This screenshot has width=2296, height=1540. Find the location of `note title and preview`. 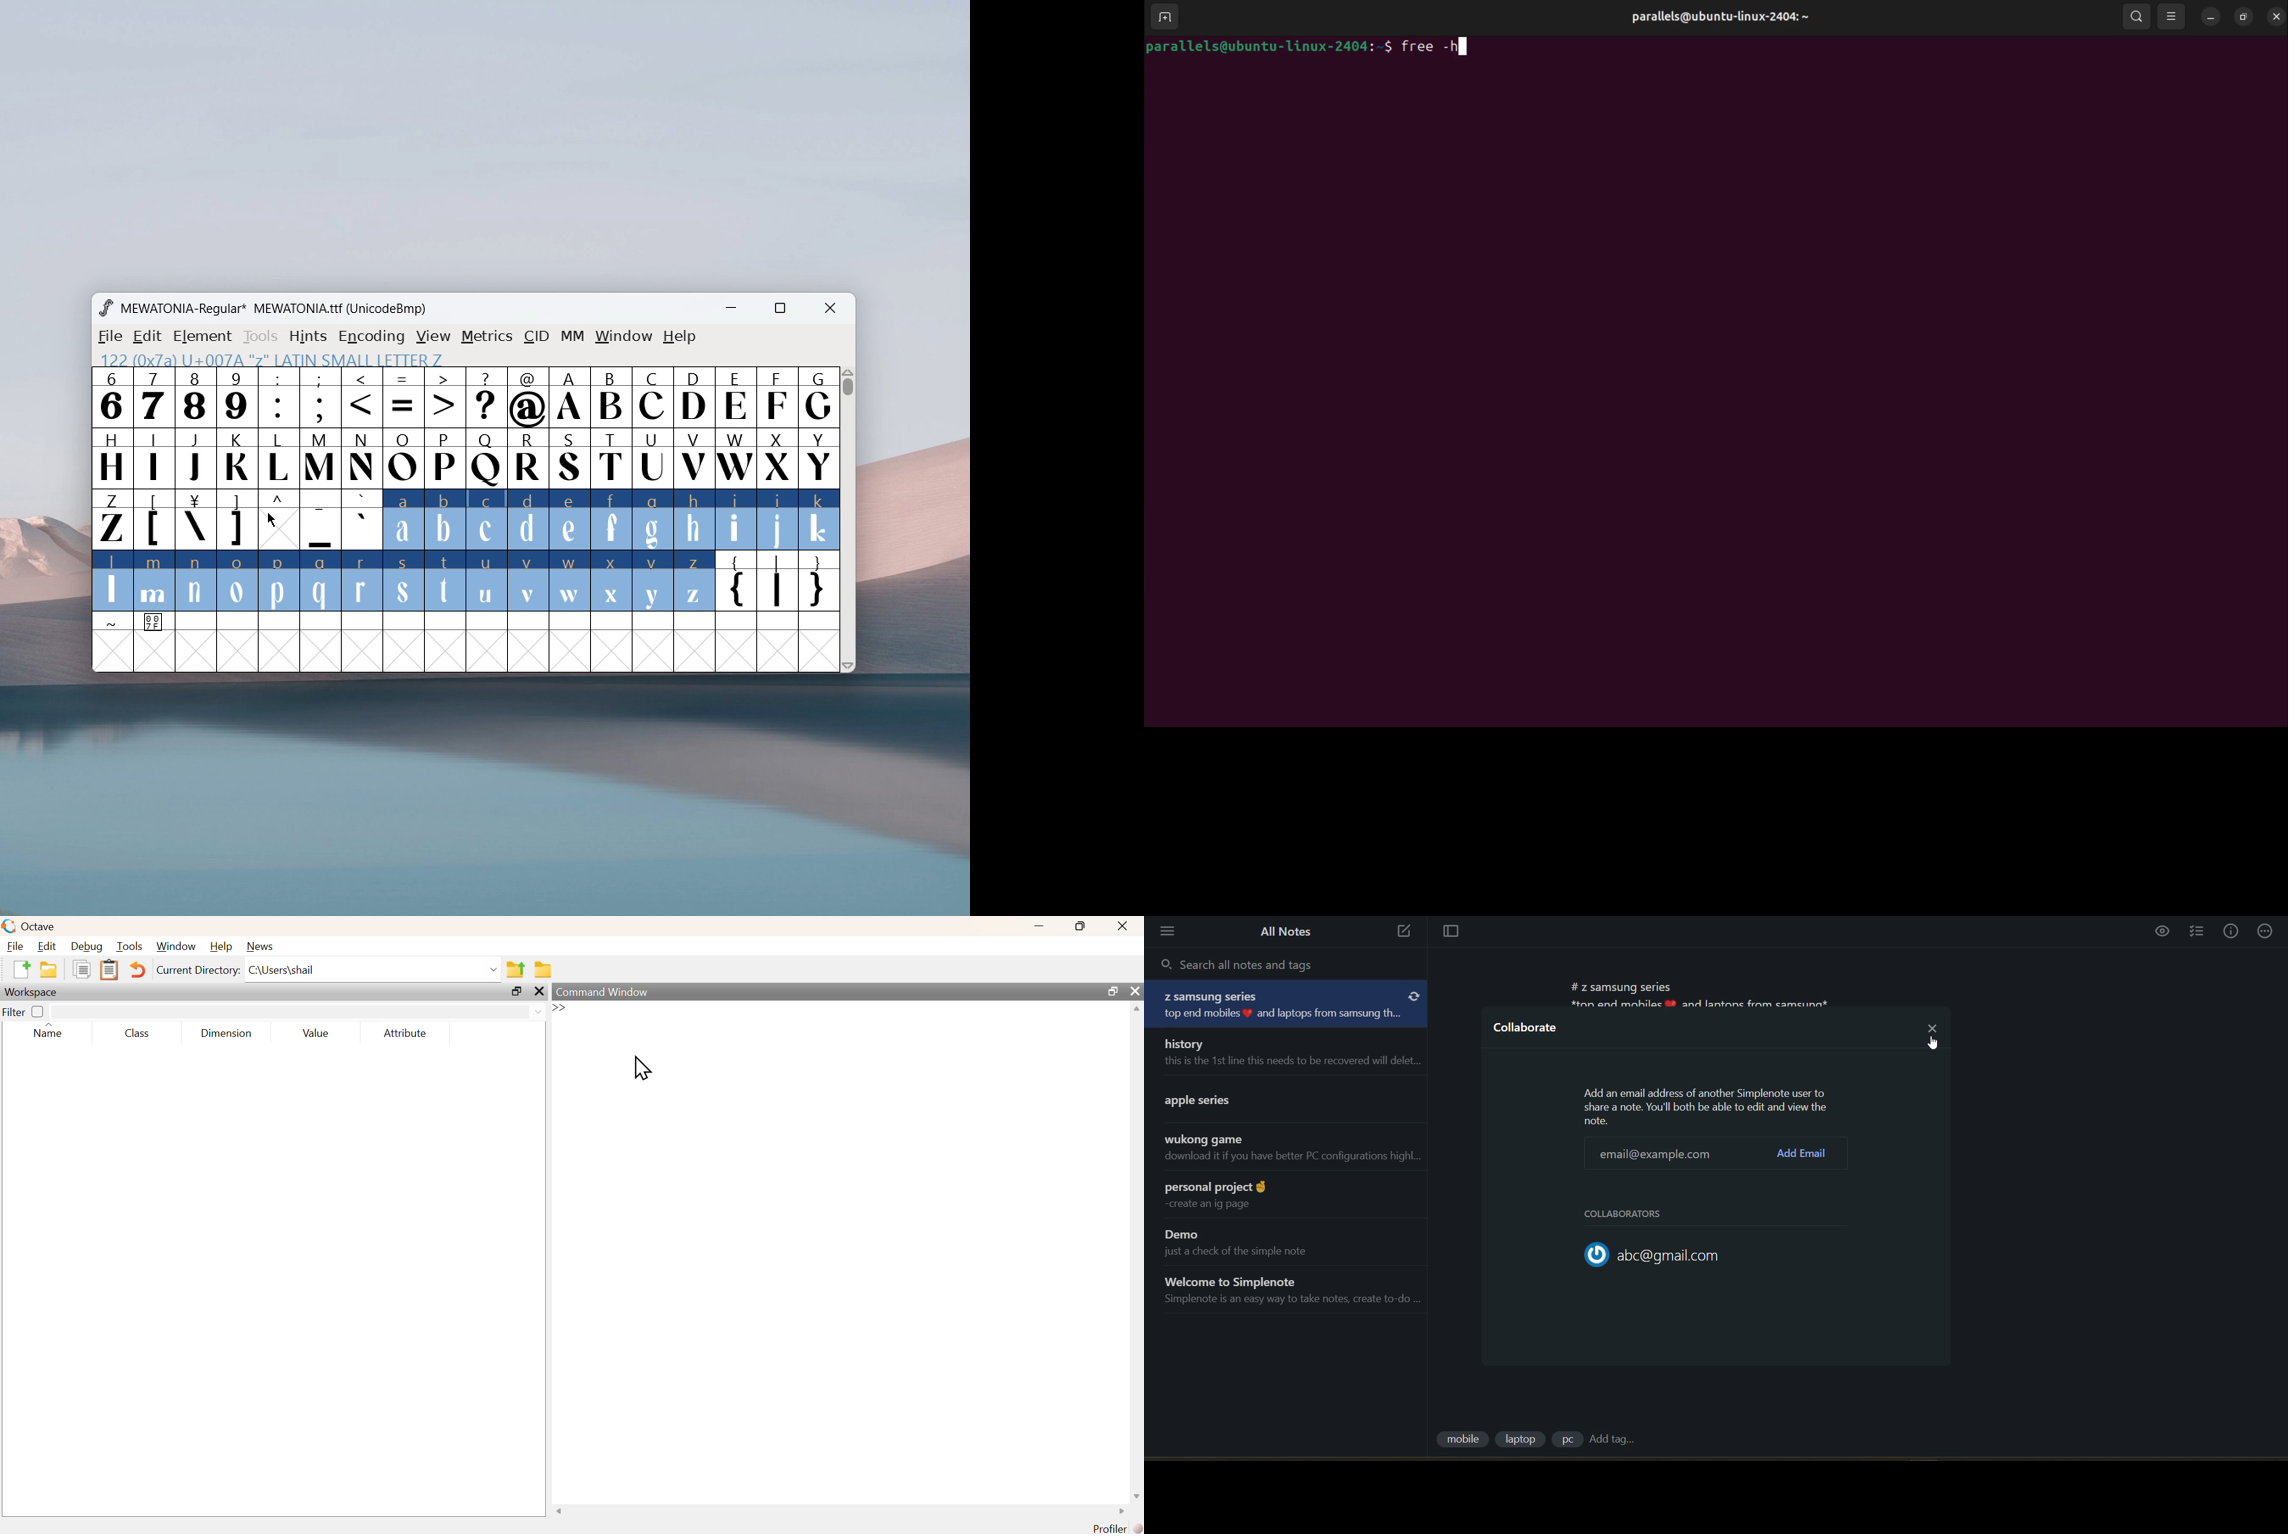

note title and preview is located at coordinates (1287, 1195).